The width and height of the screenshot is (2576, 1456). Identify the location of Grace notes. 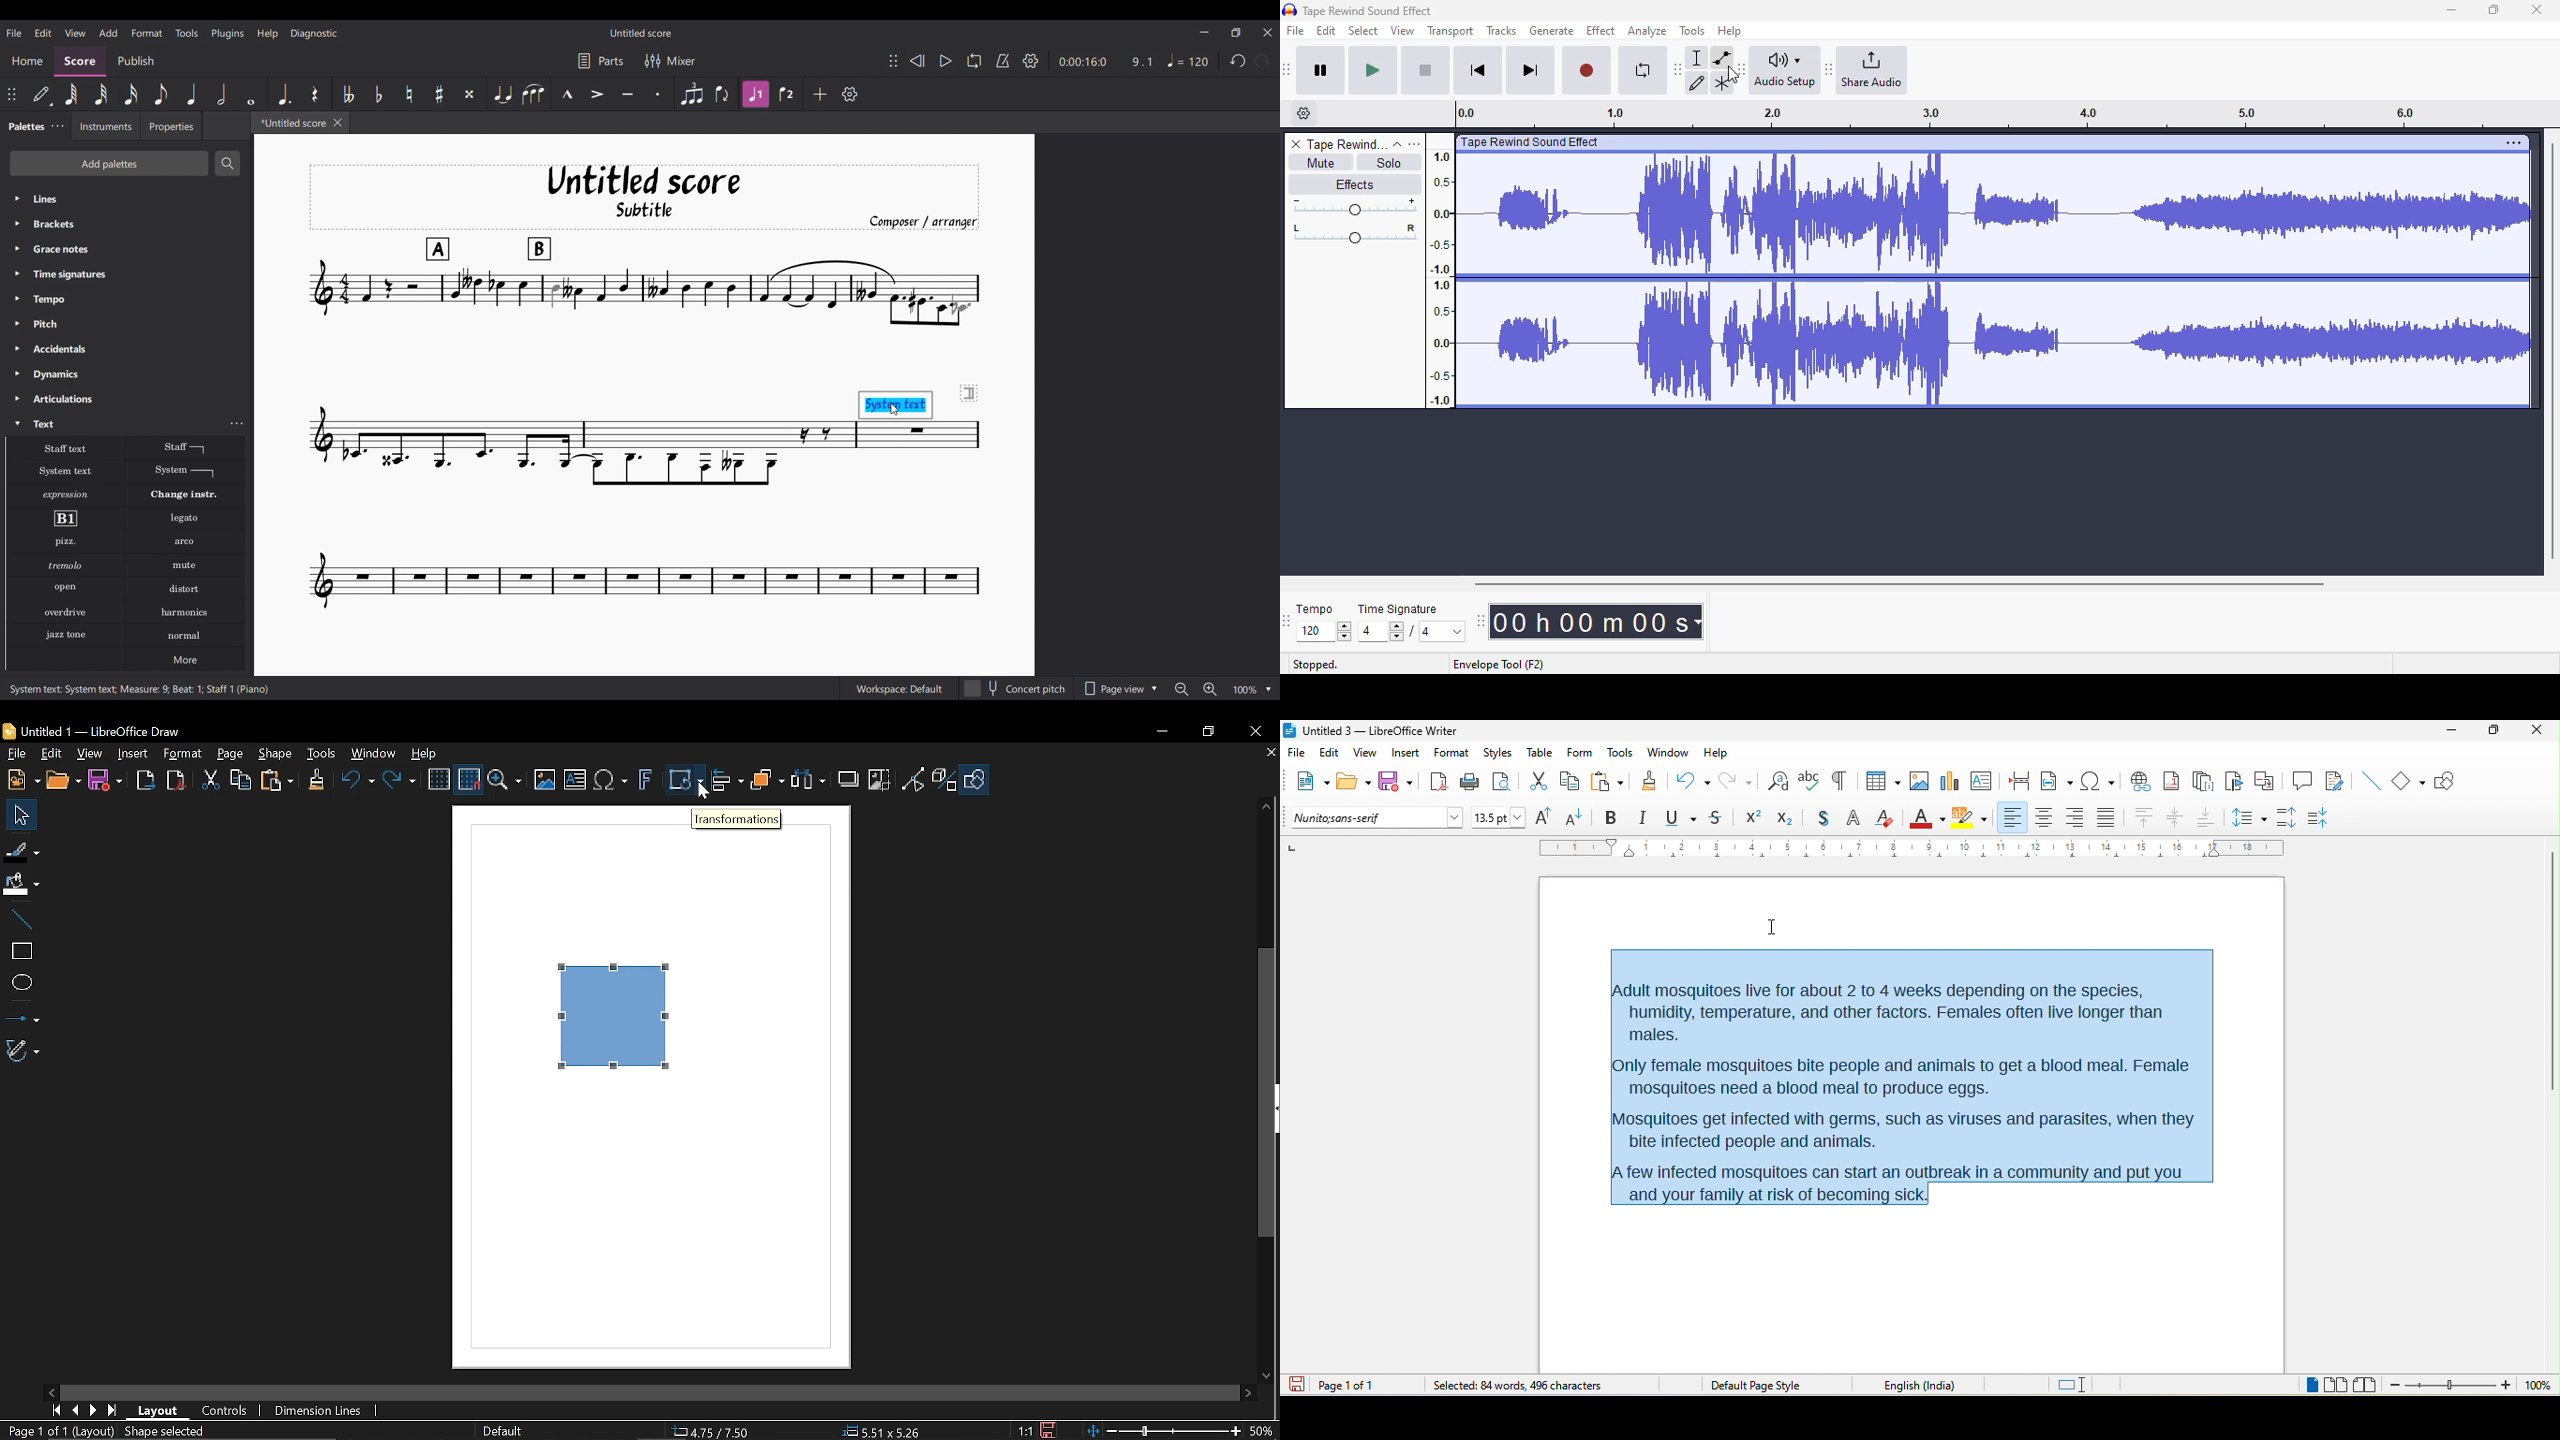
(127, 249).